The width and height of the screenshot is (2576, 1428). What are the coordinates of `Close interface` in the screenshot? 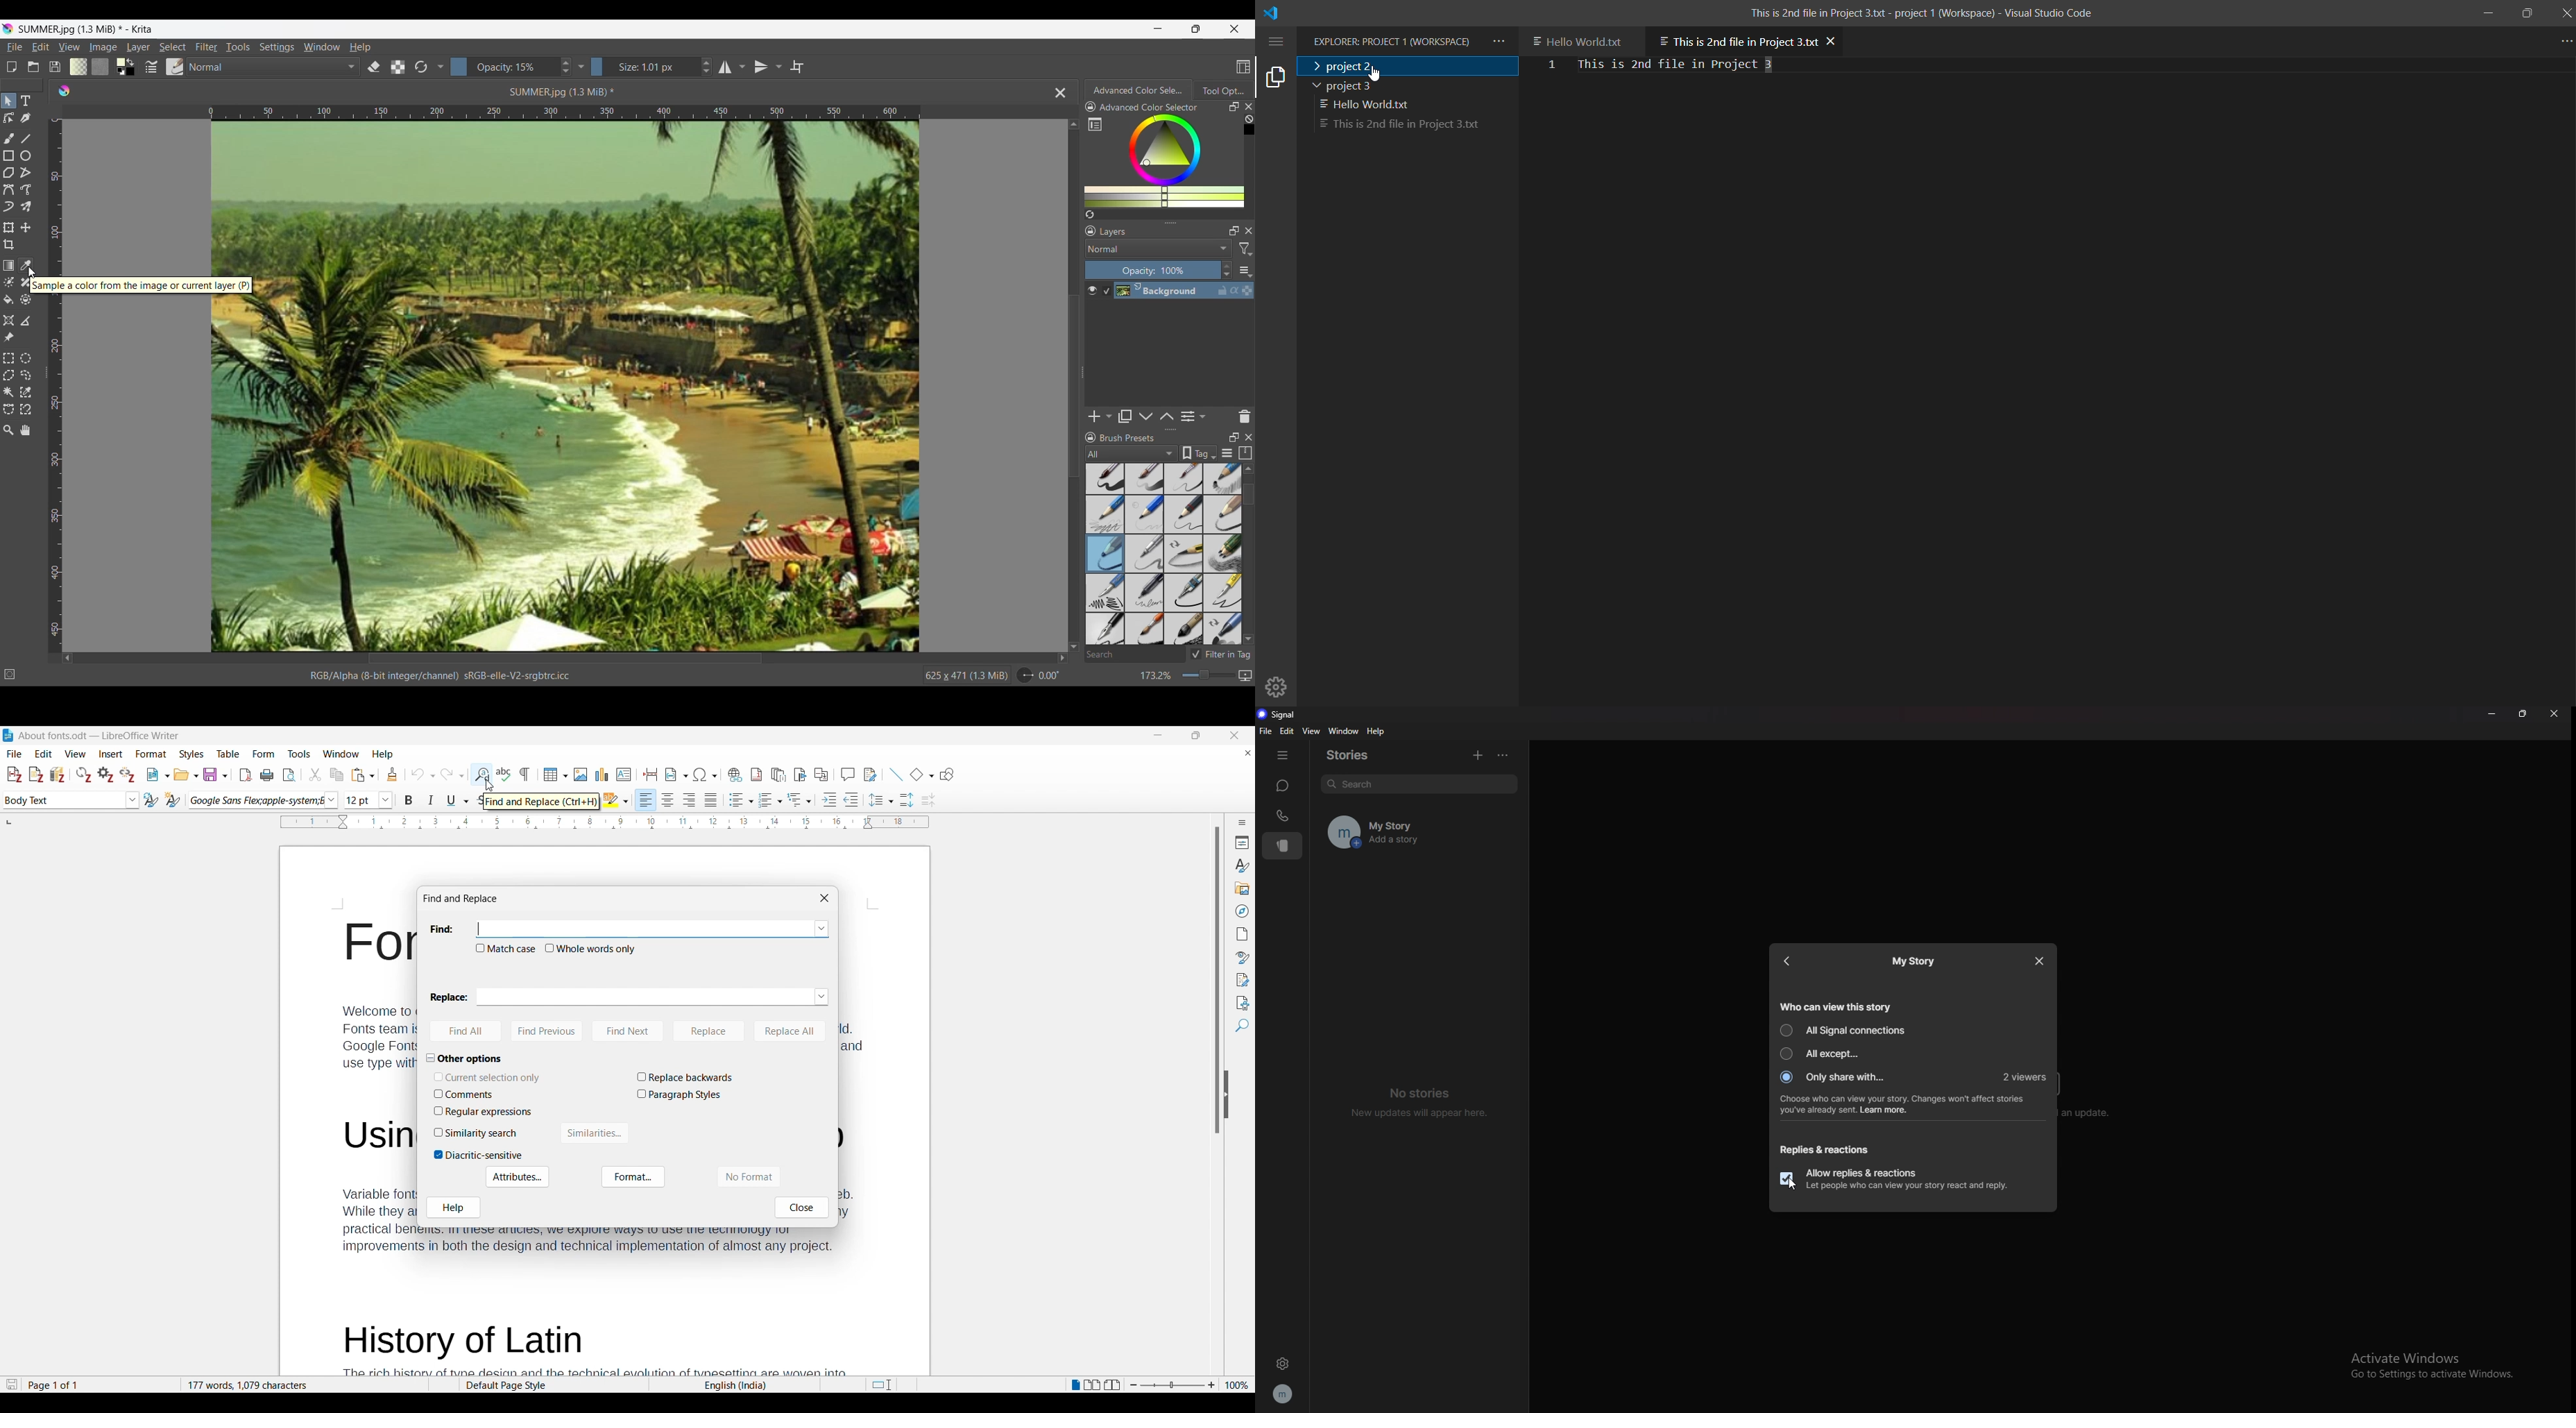 It's located at (1235, 29).